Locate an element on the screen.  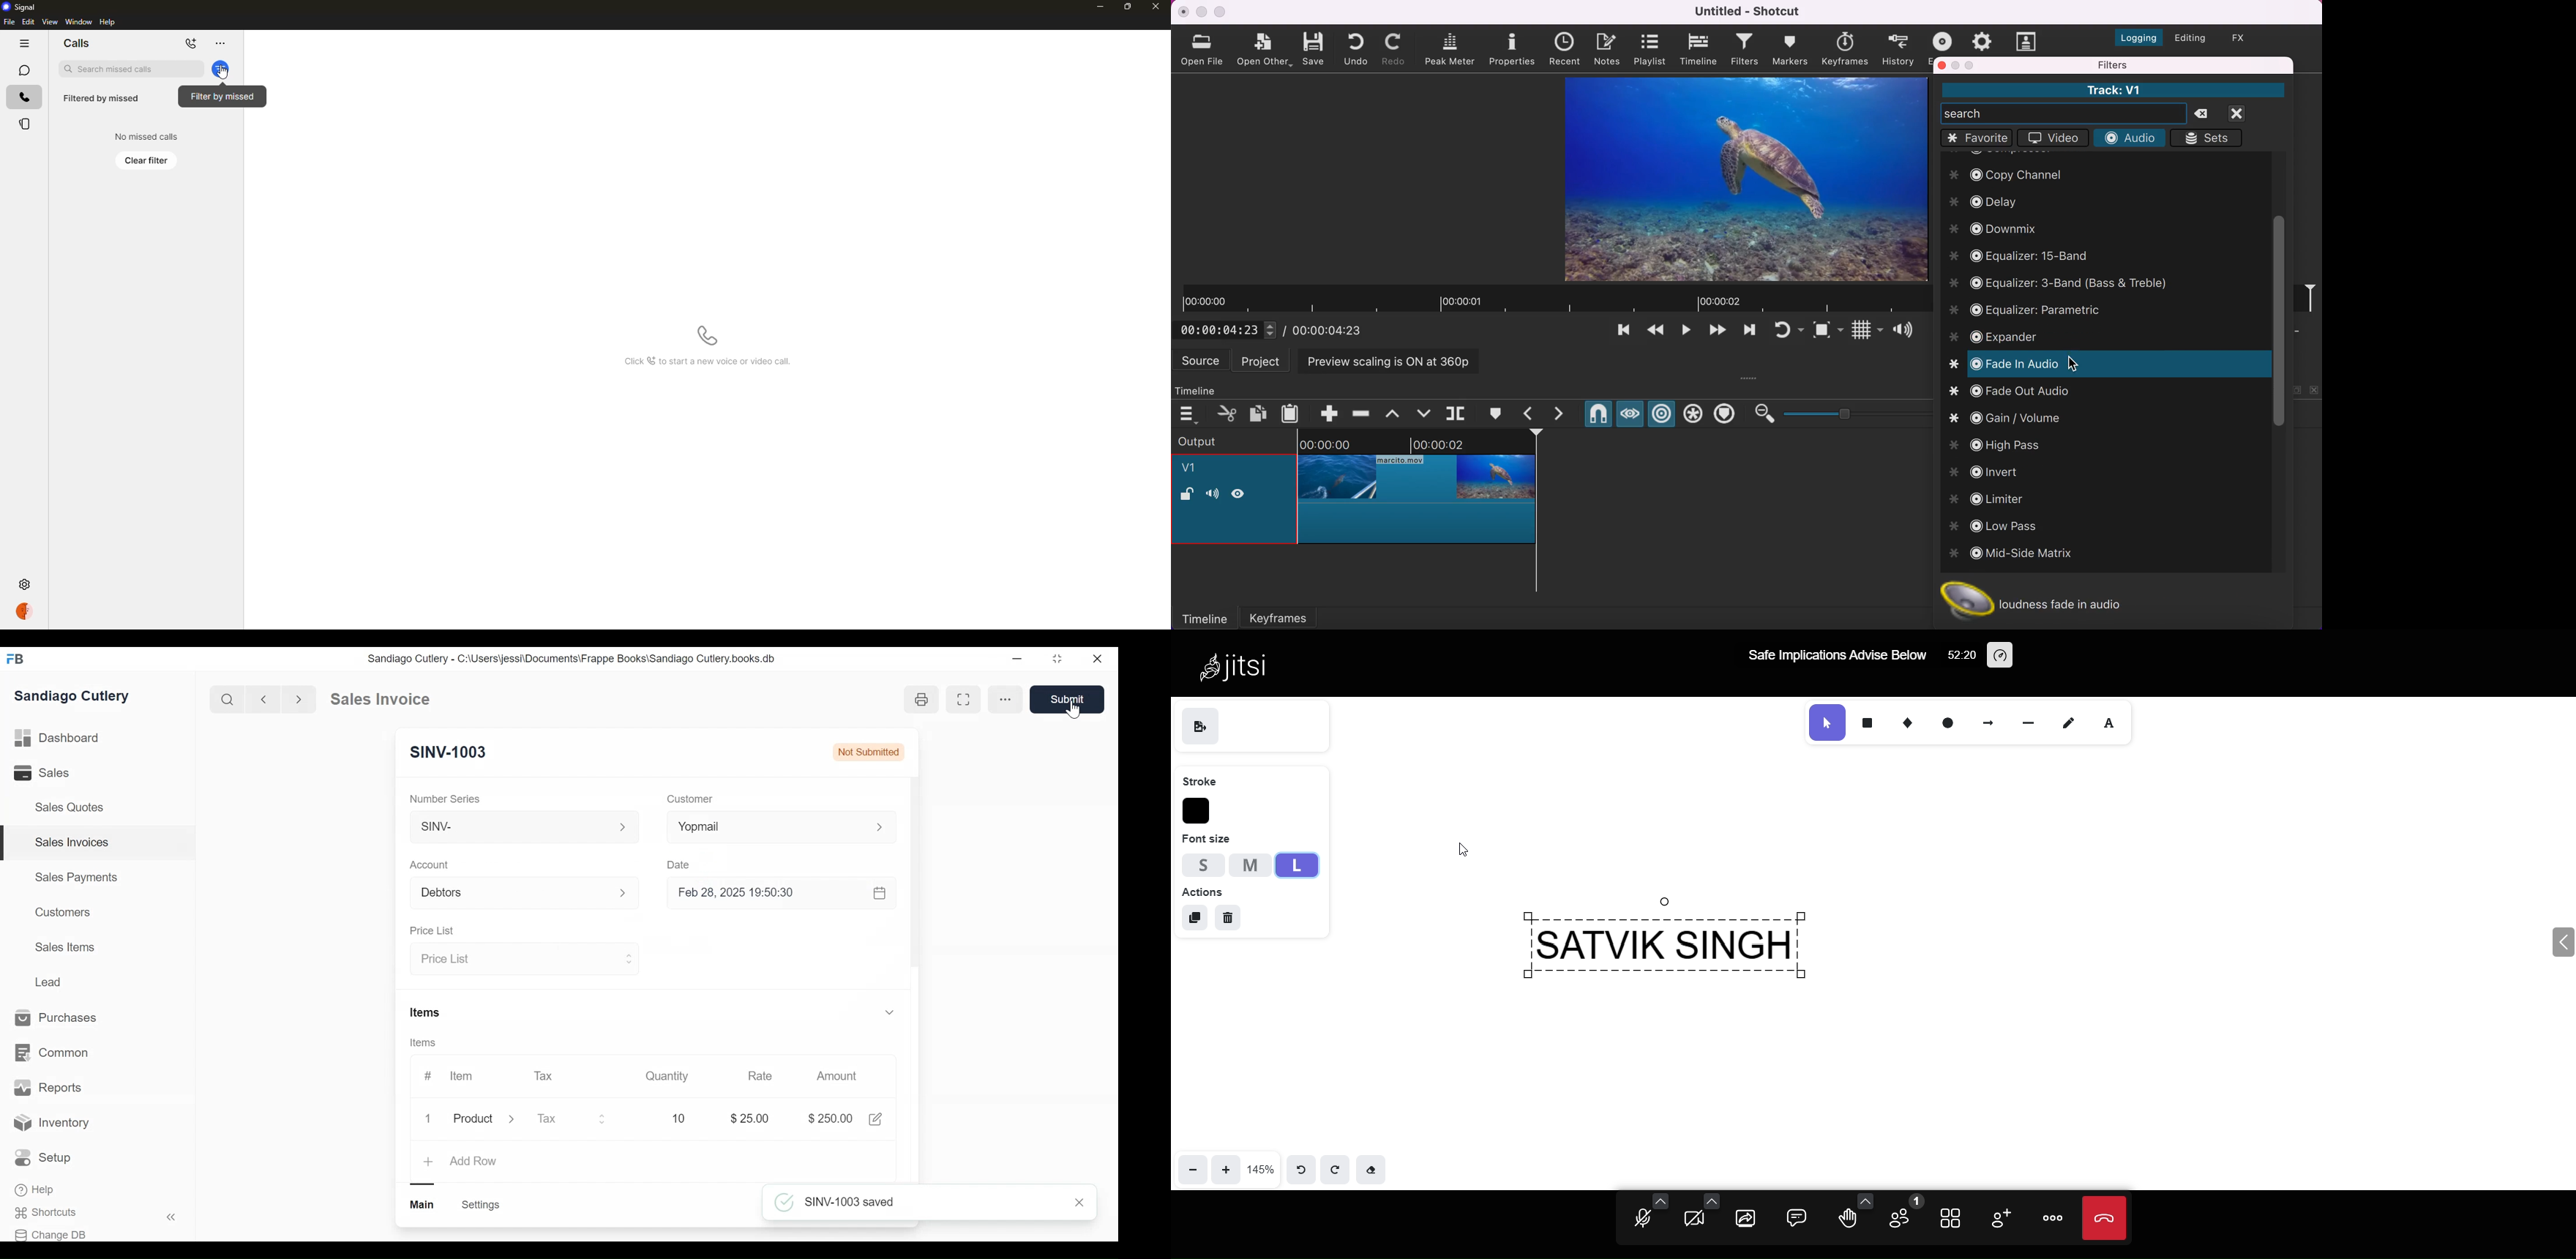
video is located at coordinates (2051, 140).